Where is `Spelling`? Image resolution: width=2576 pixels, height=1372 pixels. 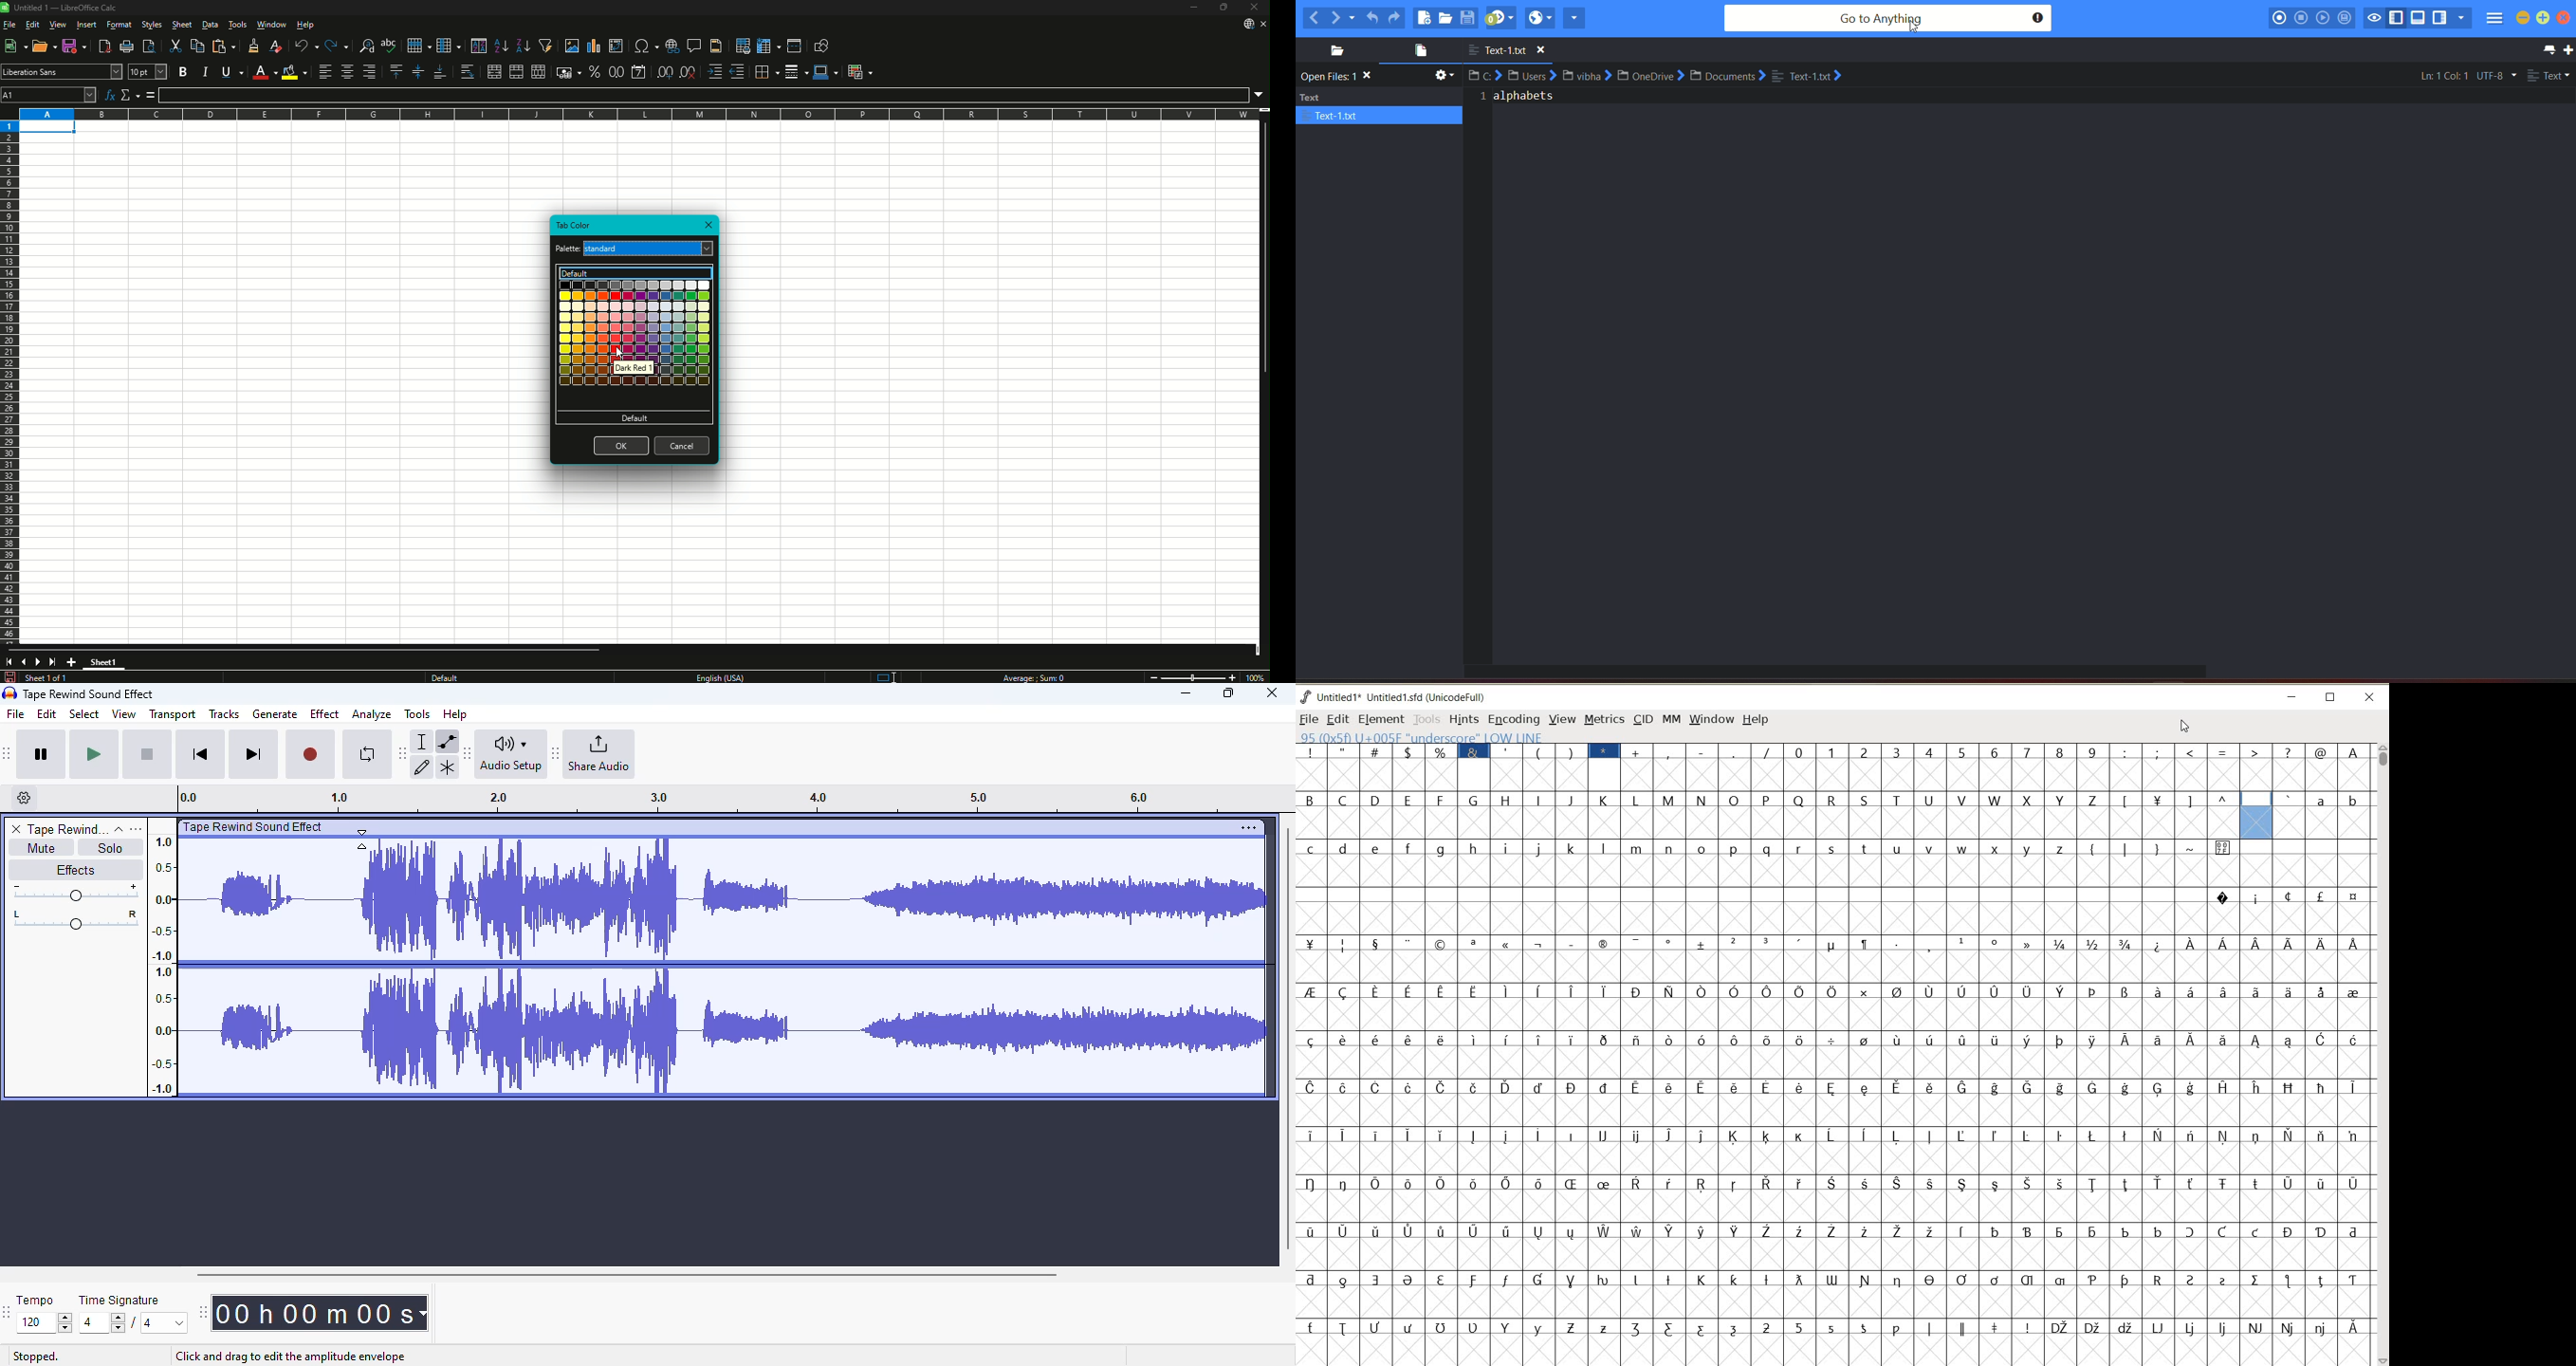 Spelling is located at coordinates (390, 46).